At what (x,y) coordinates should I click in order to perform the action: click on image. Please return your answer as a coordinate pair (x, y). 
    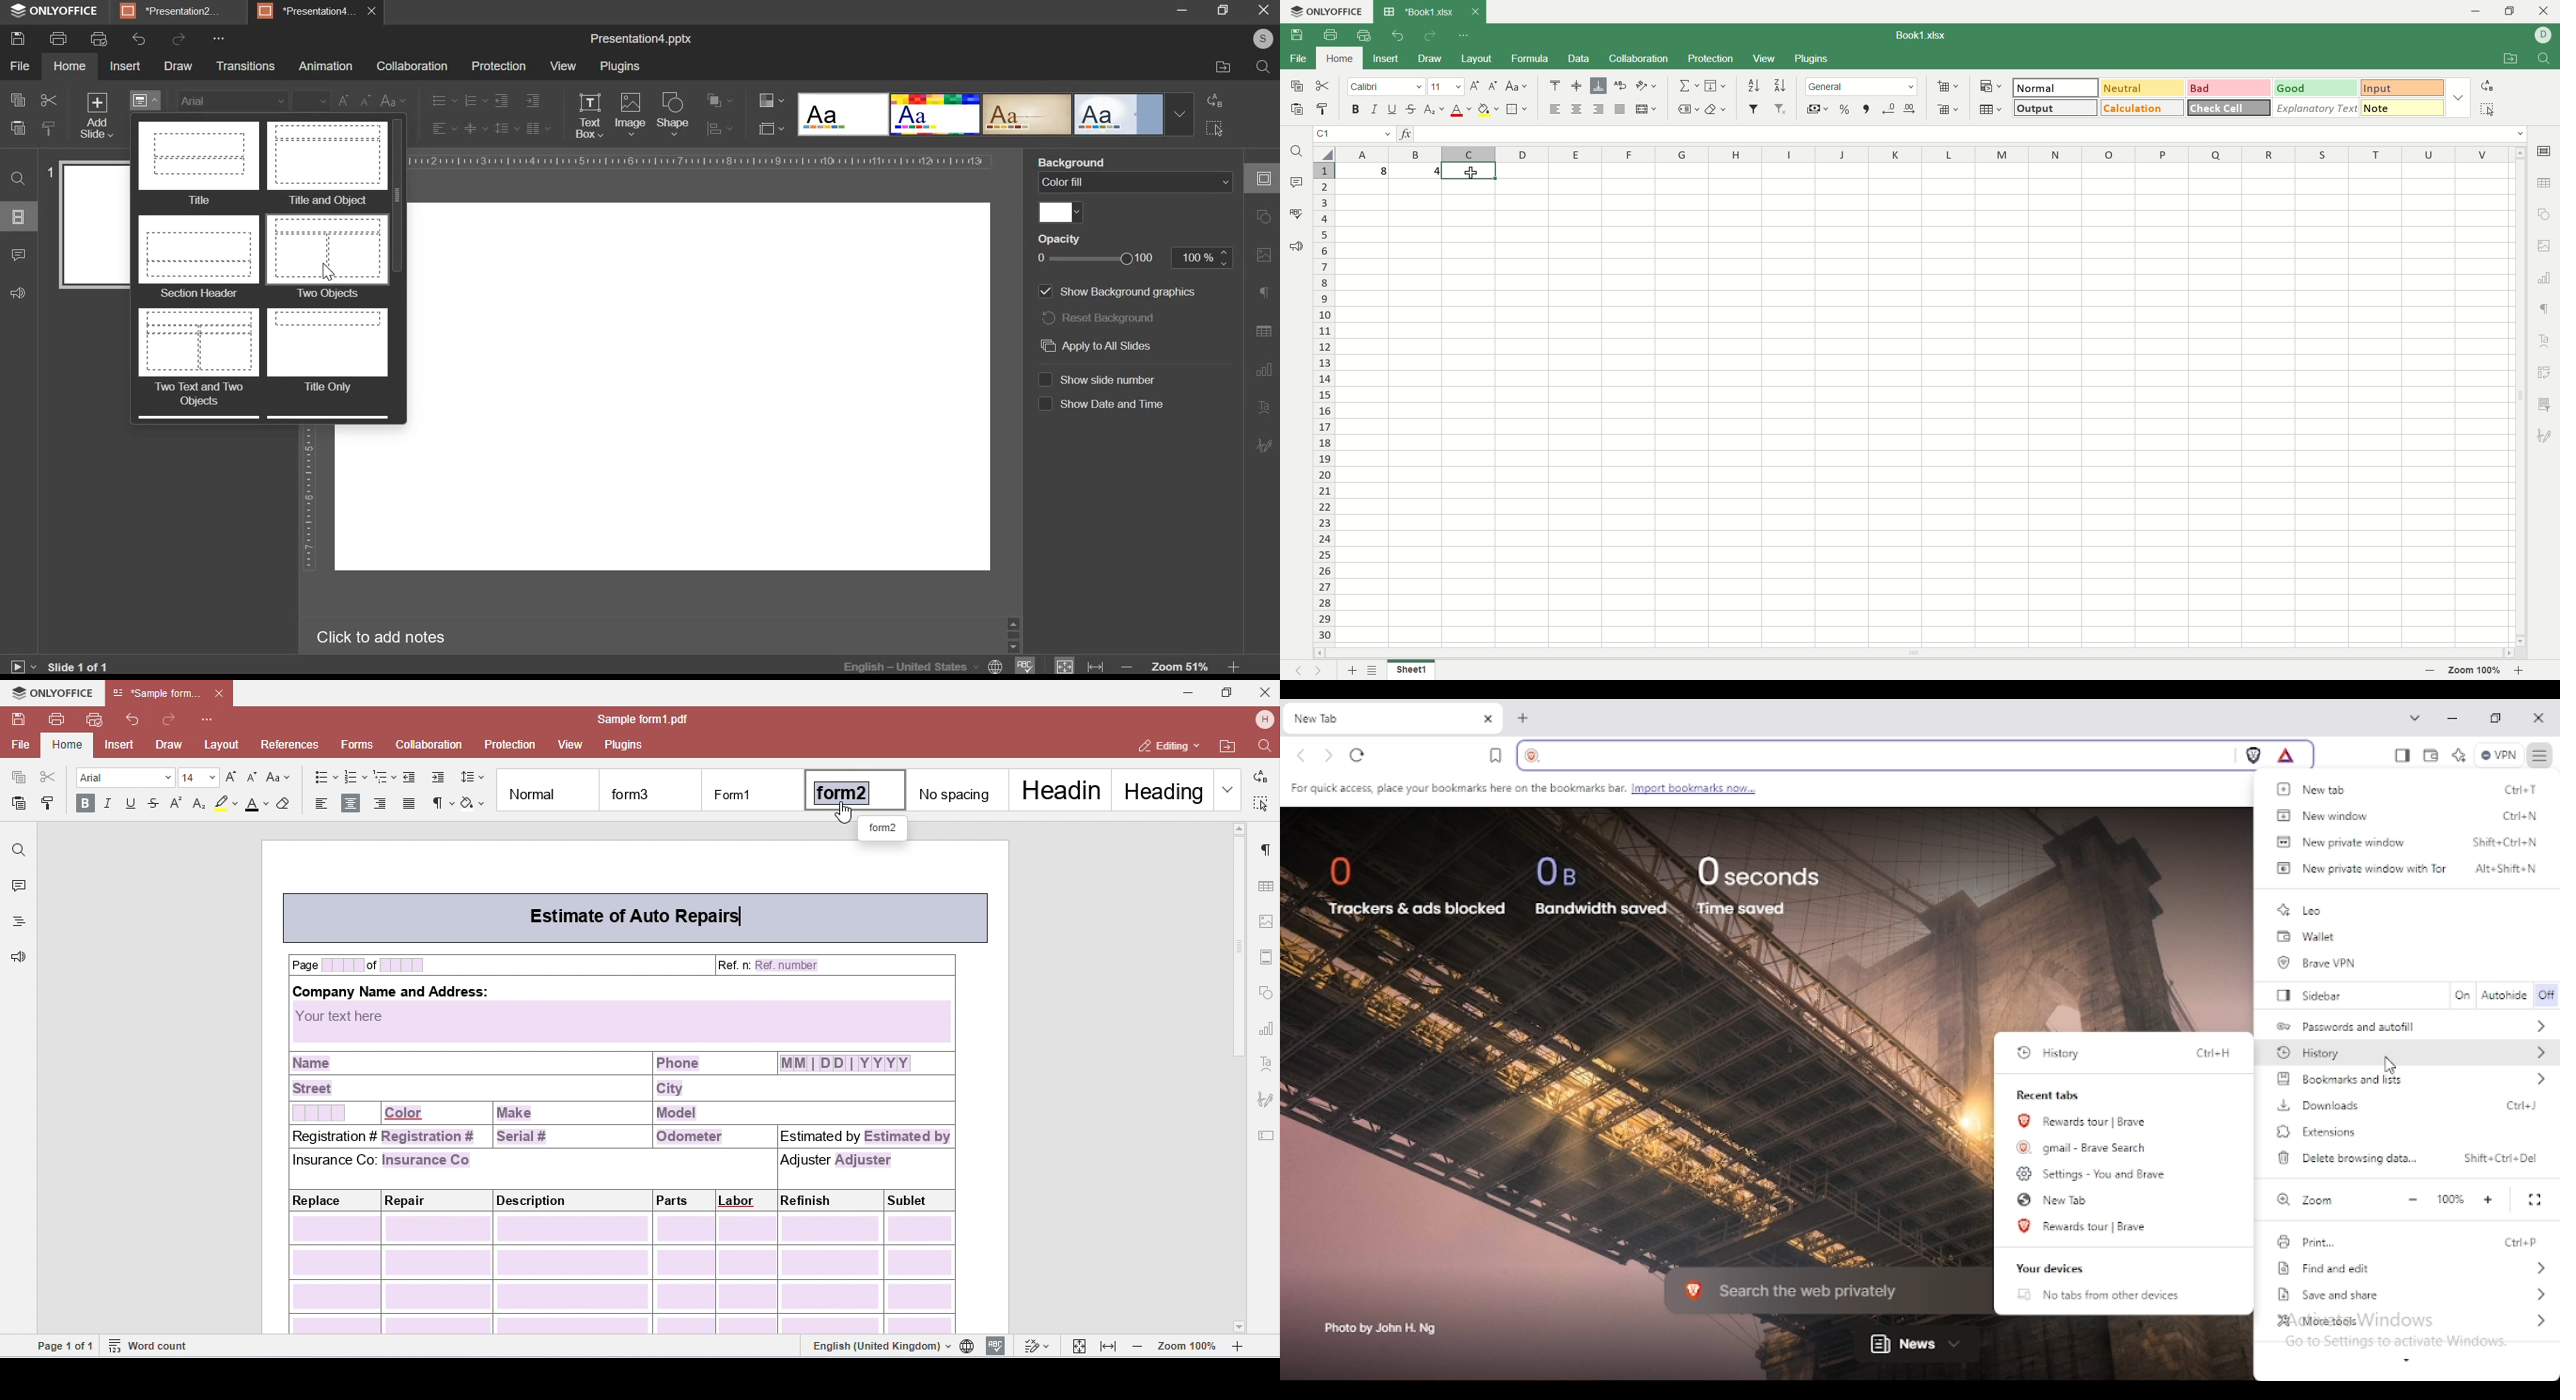
    Looking at the image, I should click on (631, 115).